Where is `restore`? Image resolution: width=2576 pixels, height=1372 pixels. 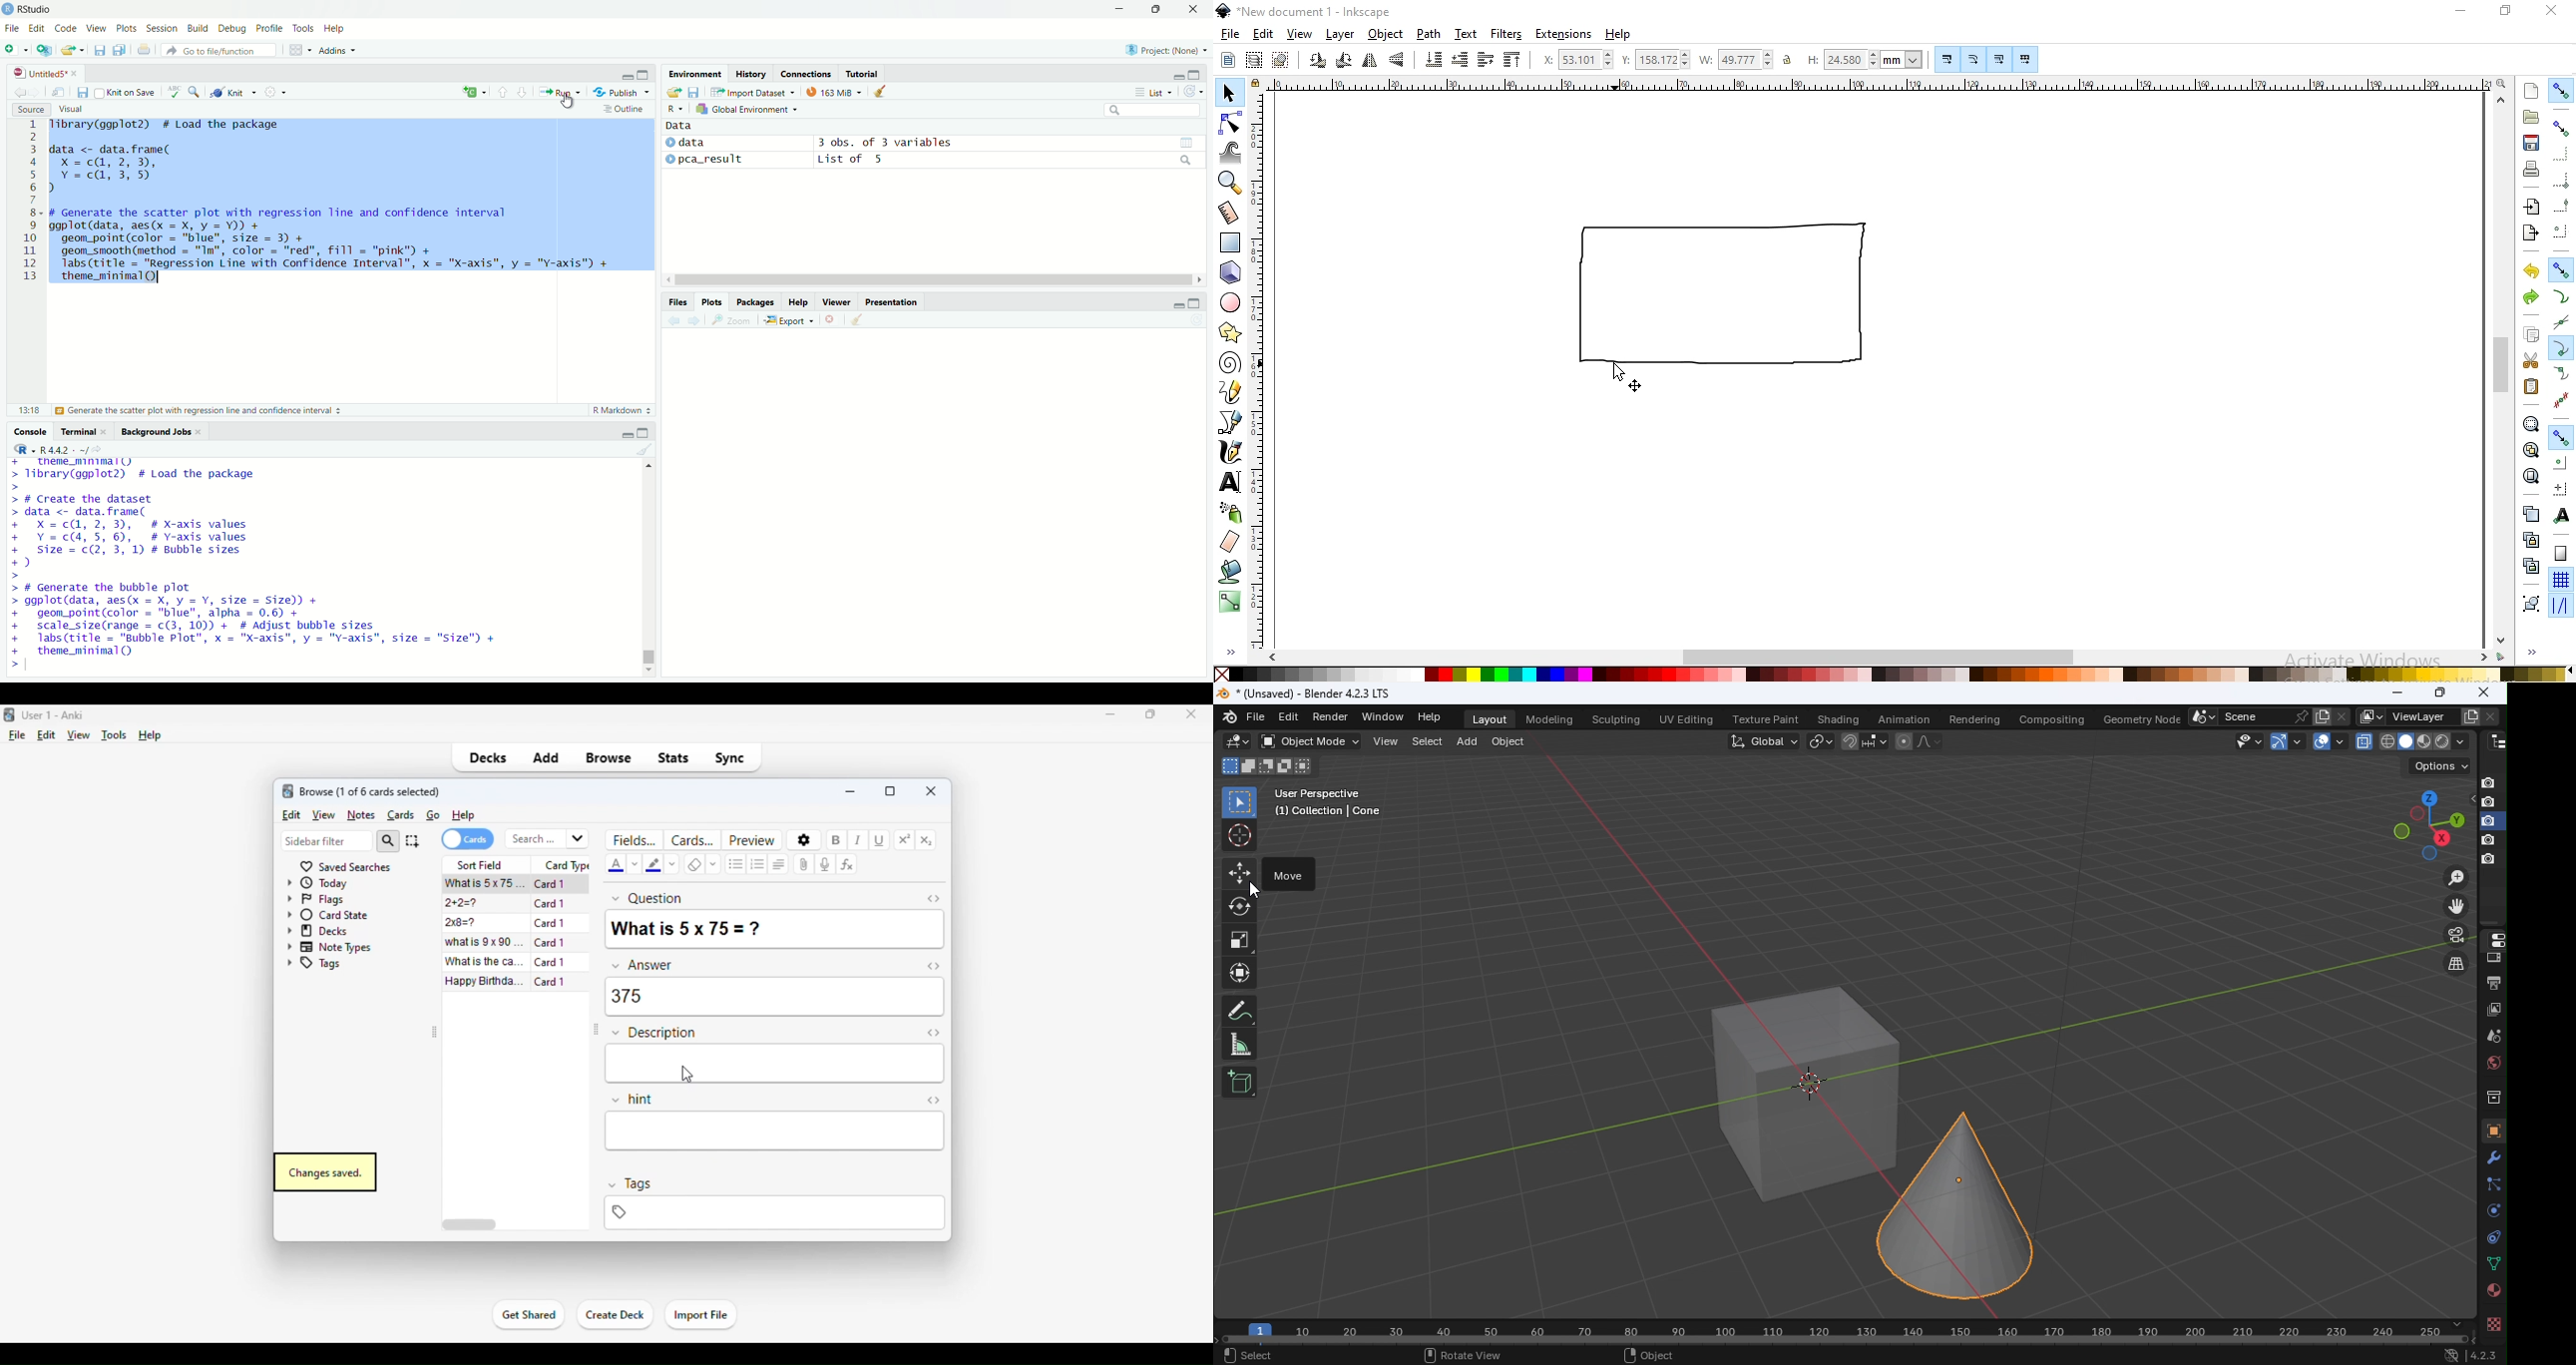
restore is located at coordinates (1157, 9).